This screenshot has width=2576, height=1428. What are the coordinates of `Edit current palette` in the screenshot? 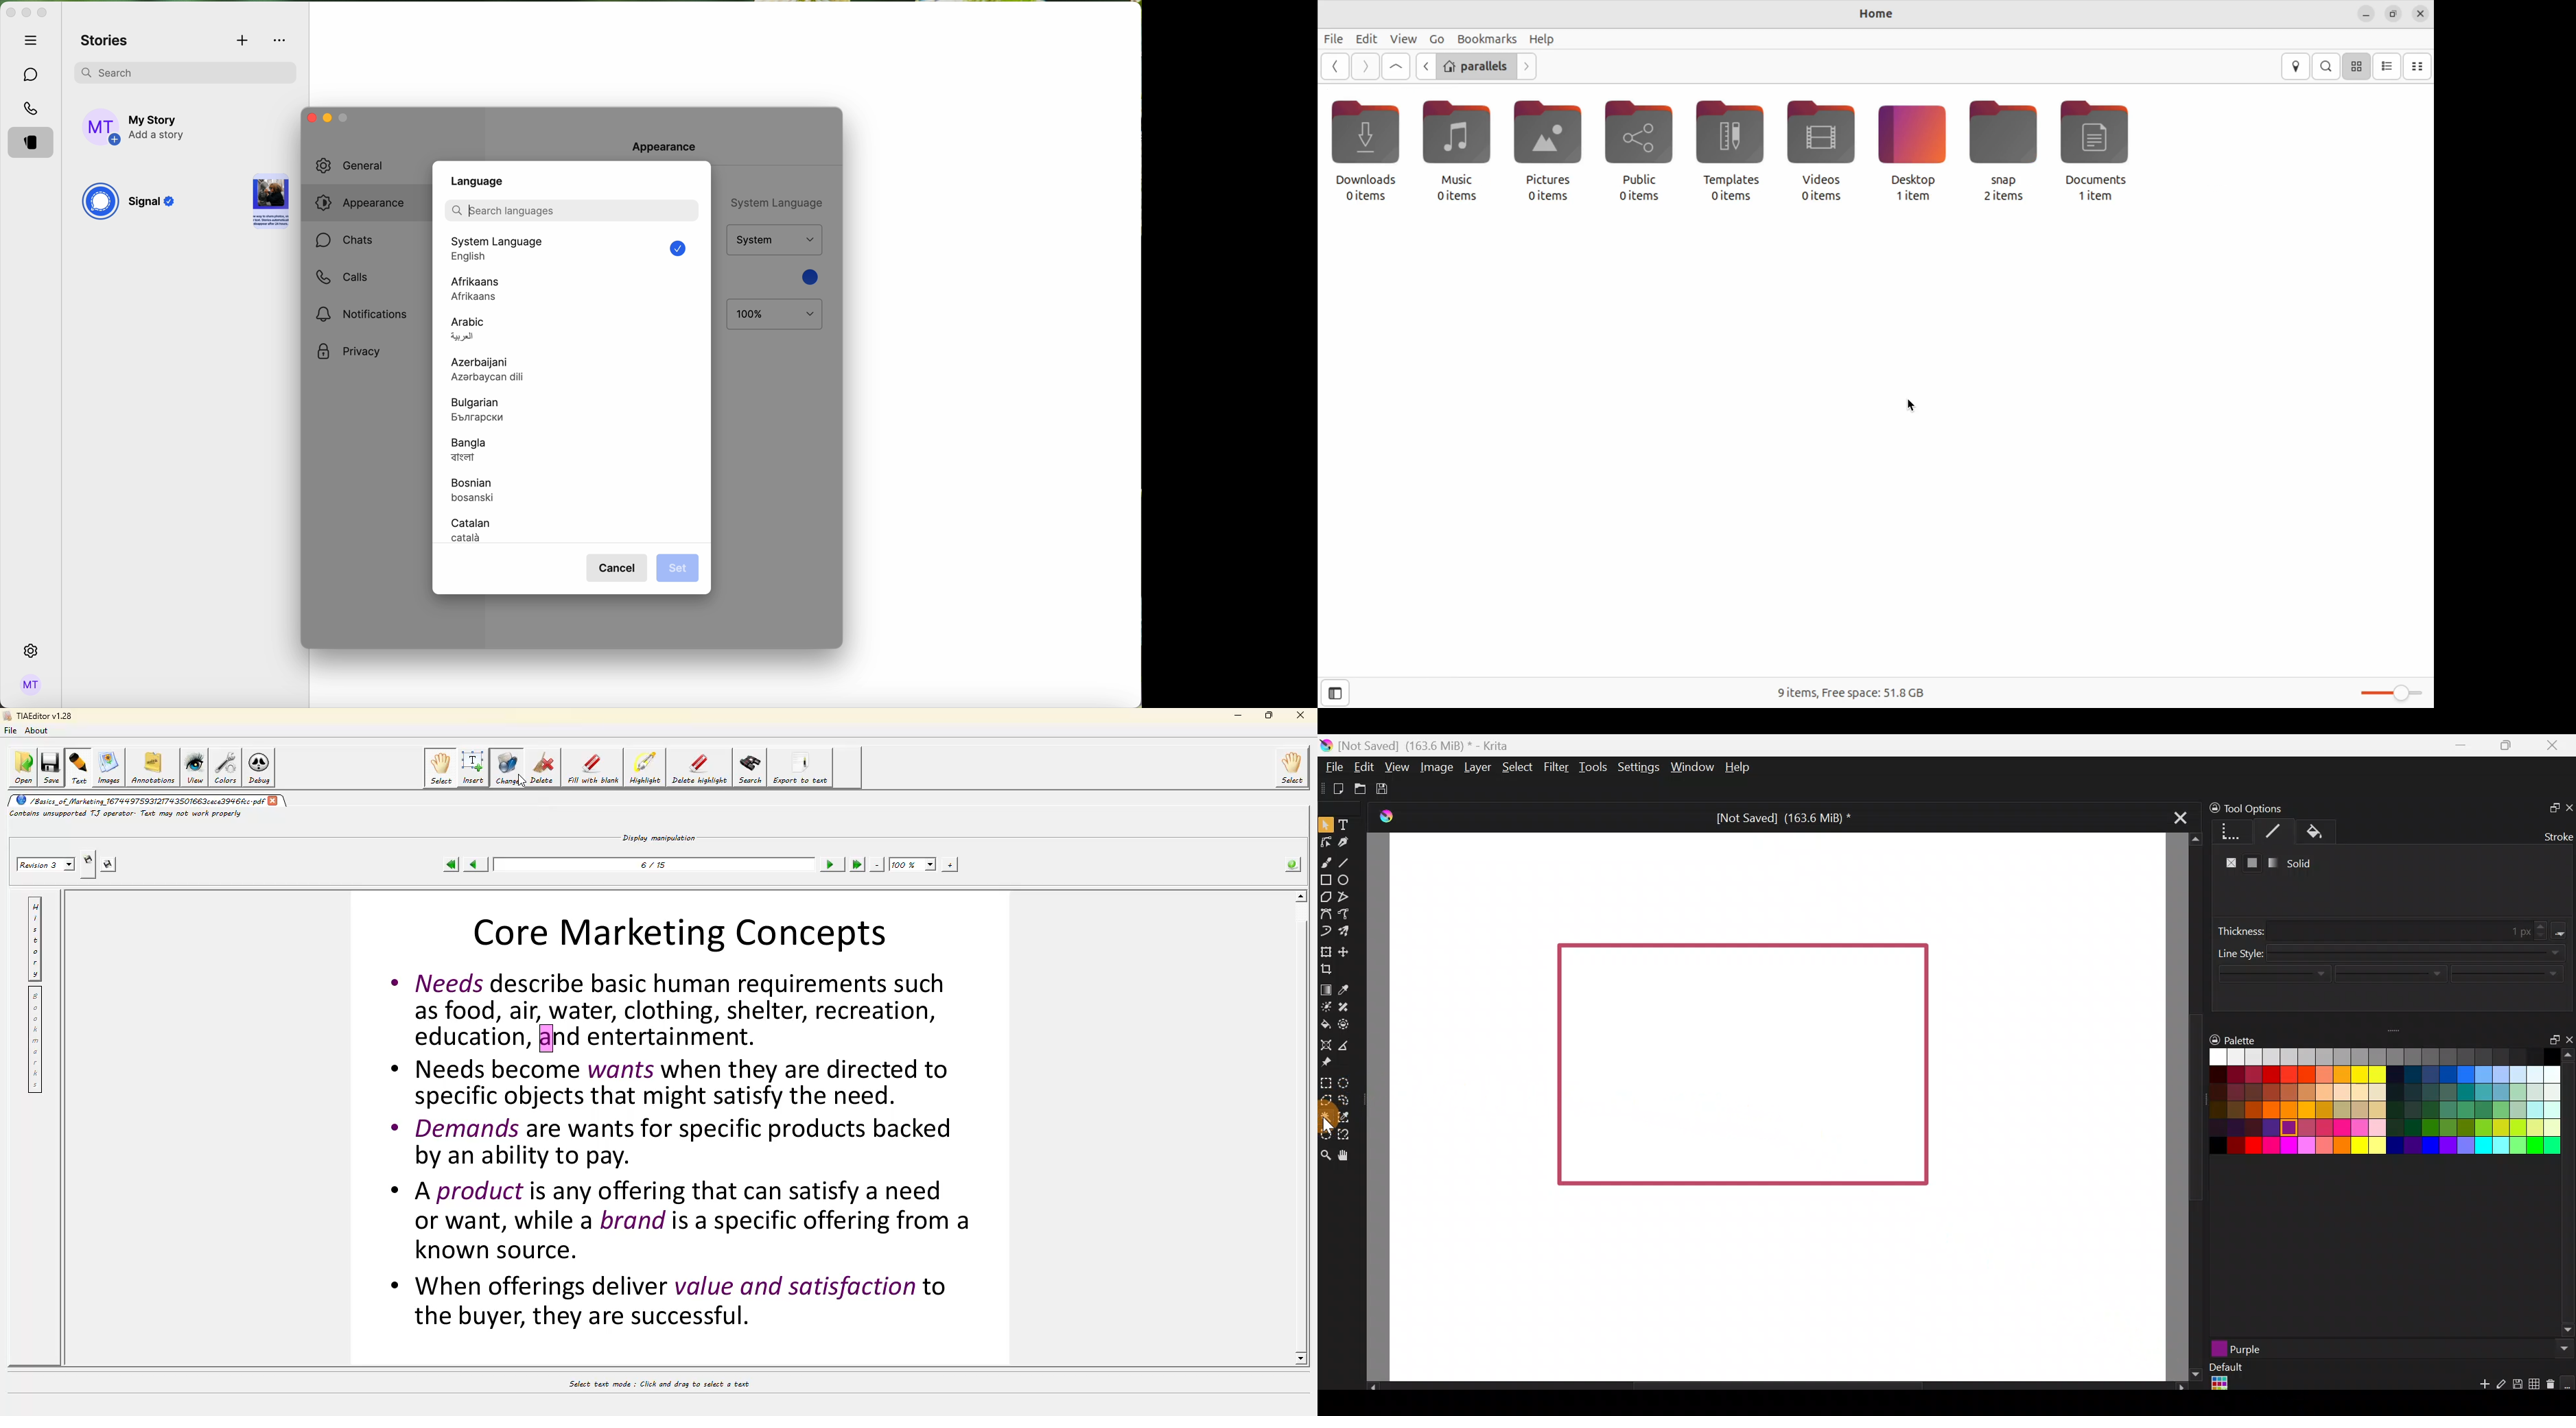 It's located at (2536, 1386).